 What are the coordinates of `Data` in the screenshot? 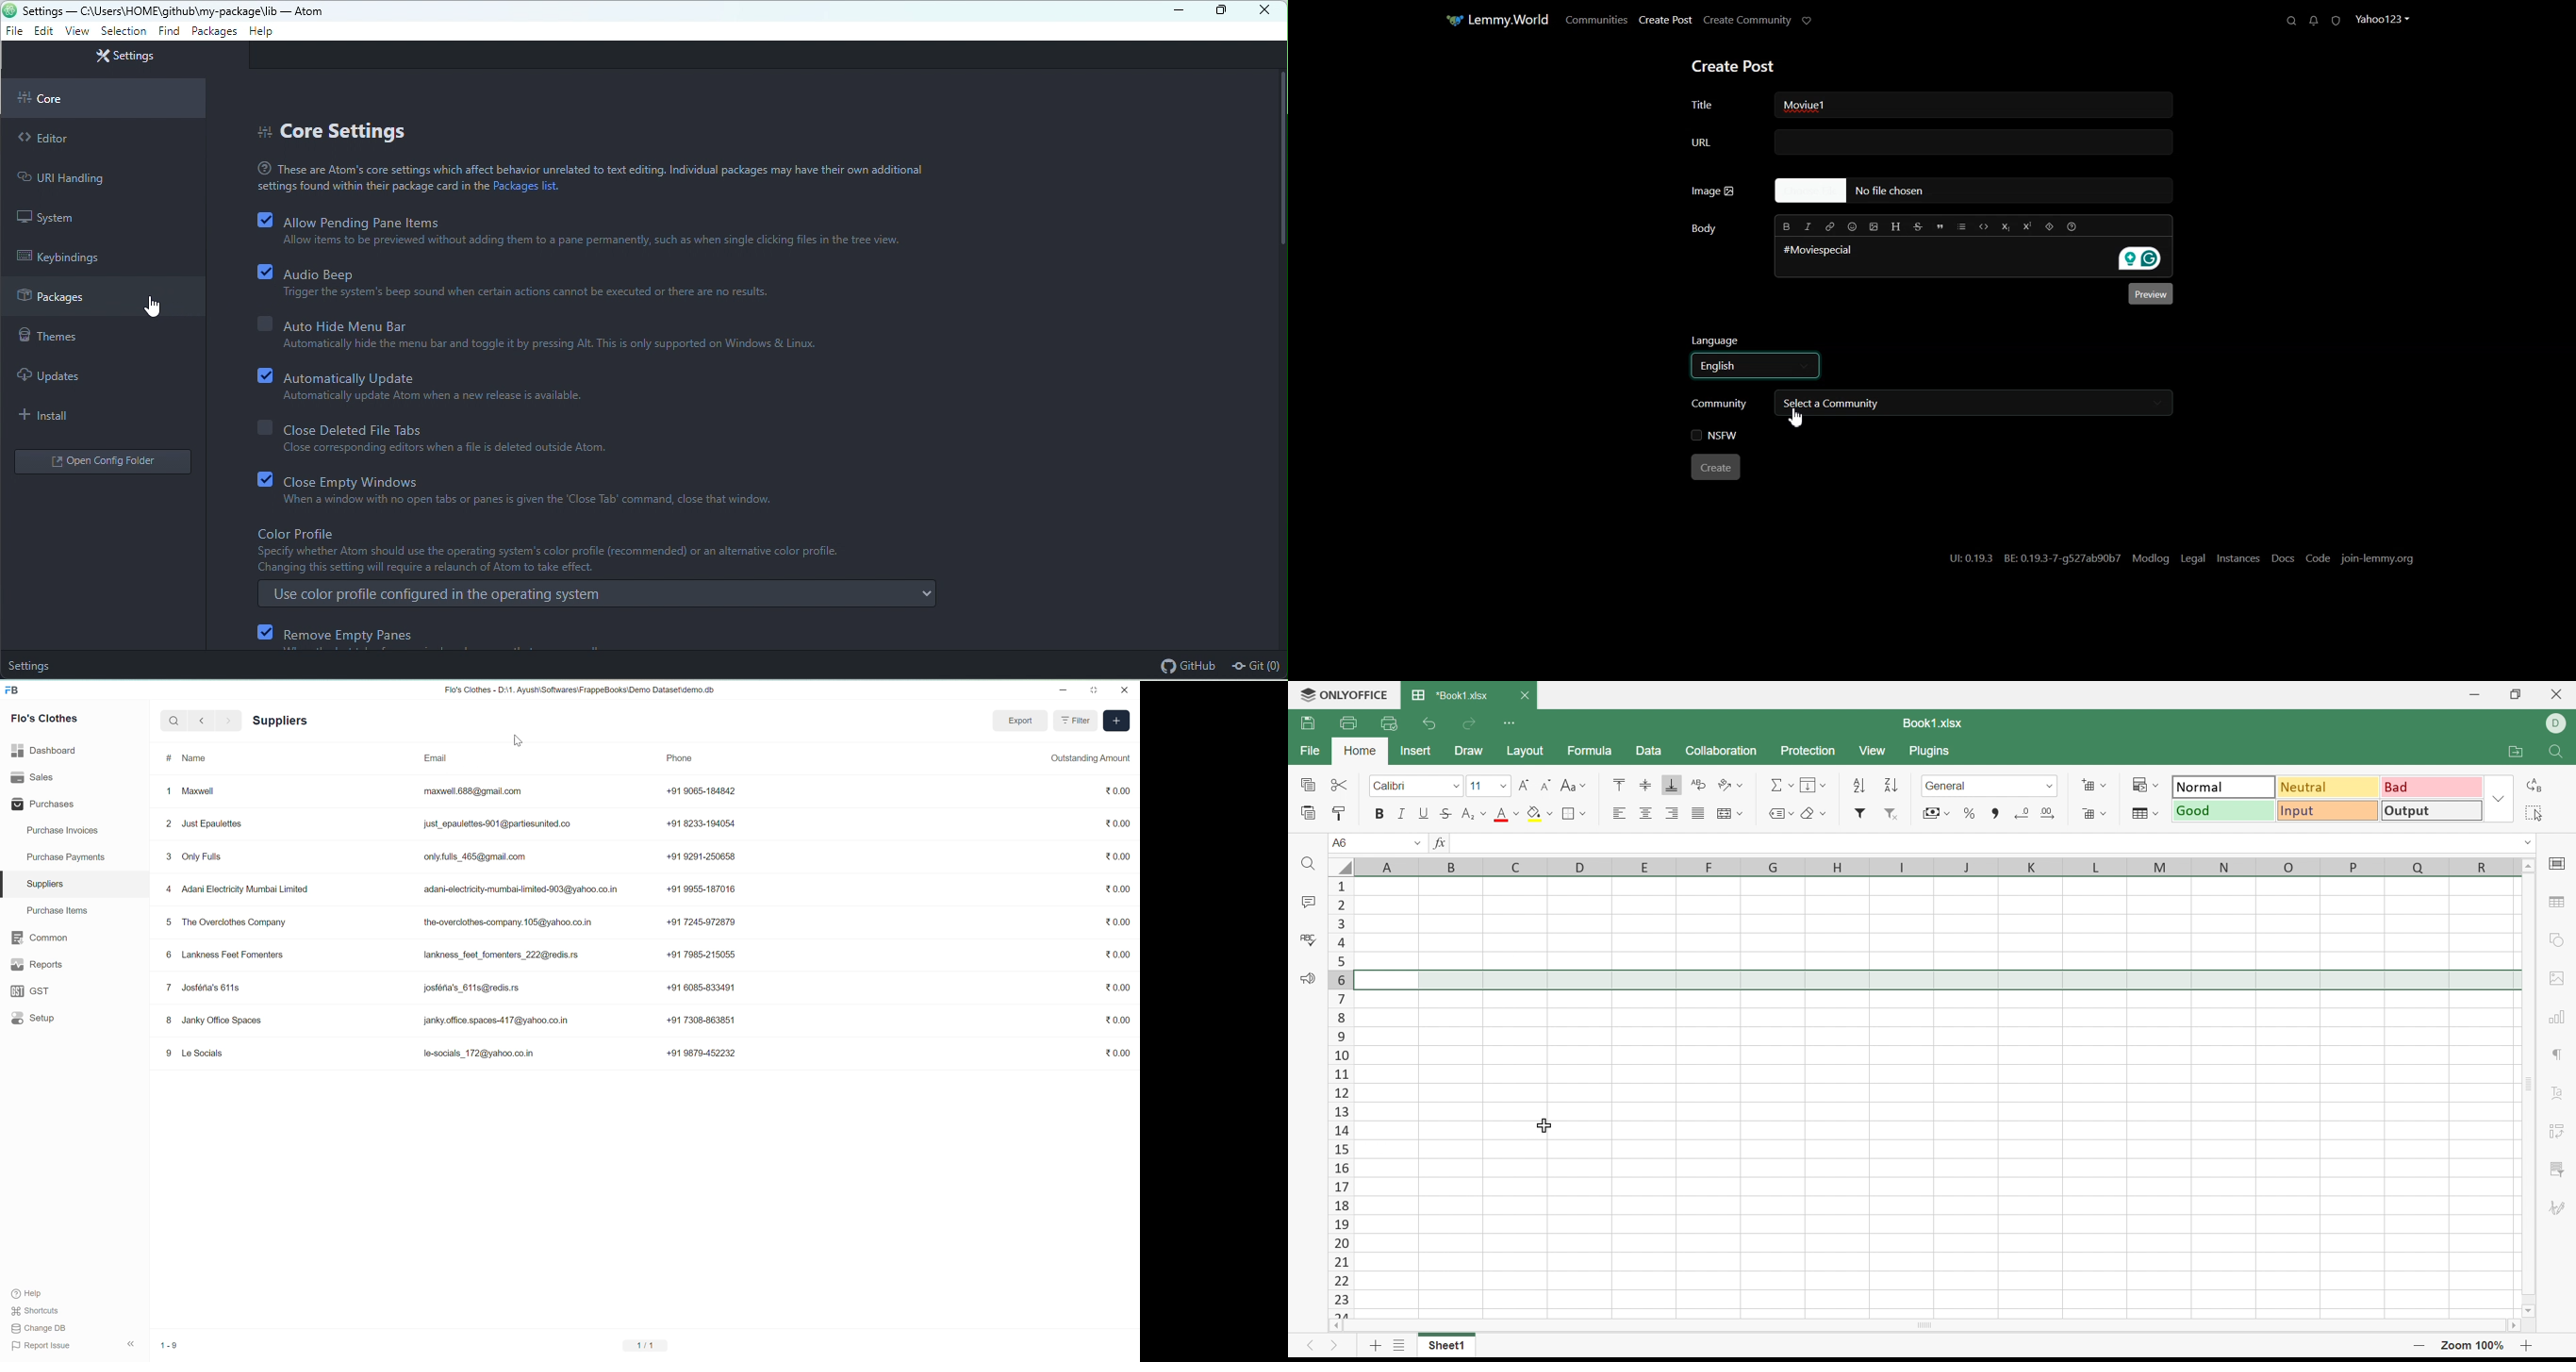 It's located at (1648, 751).